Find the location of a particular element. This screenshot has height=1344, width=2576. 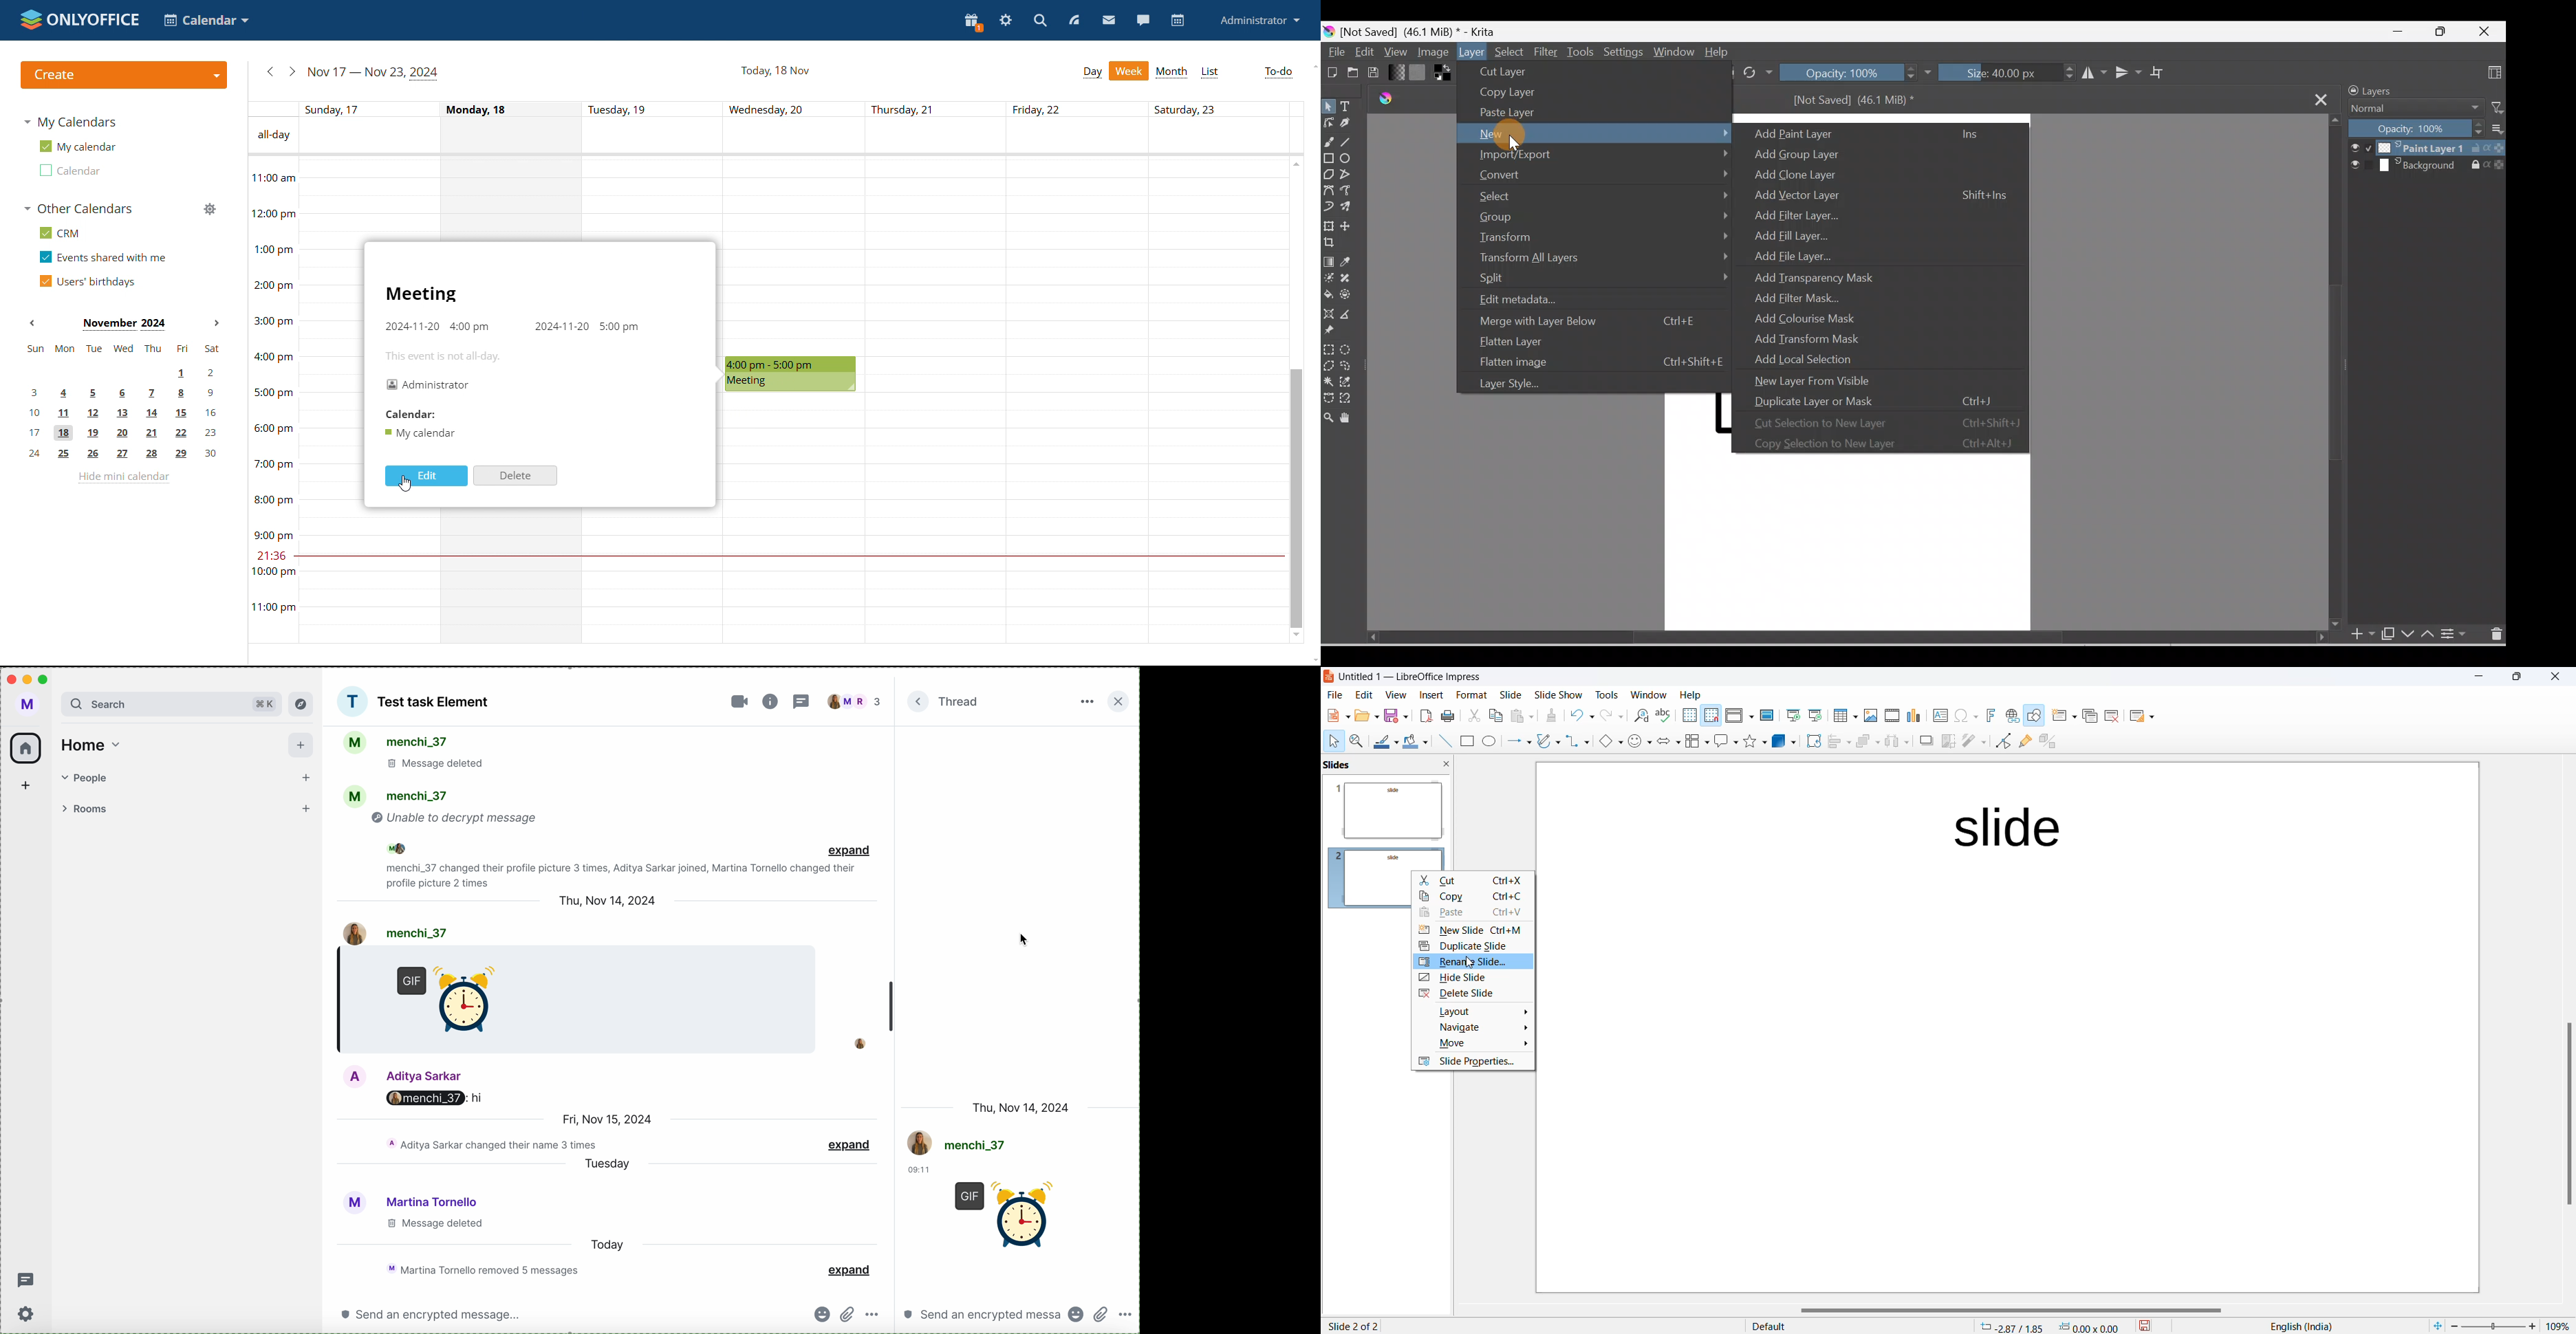

Start from first slide is located at coordinates (1794, 716).